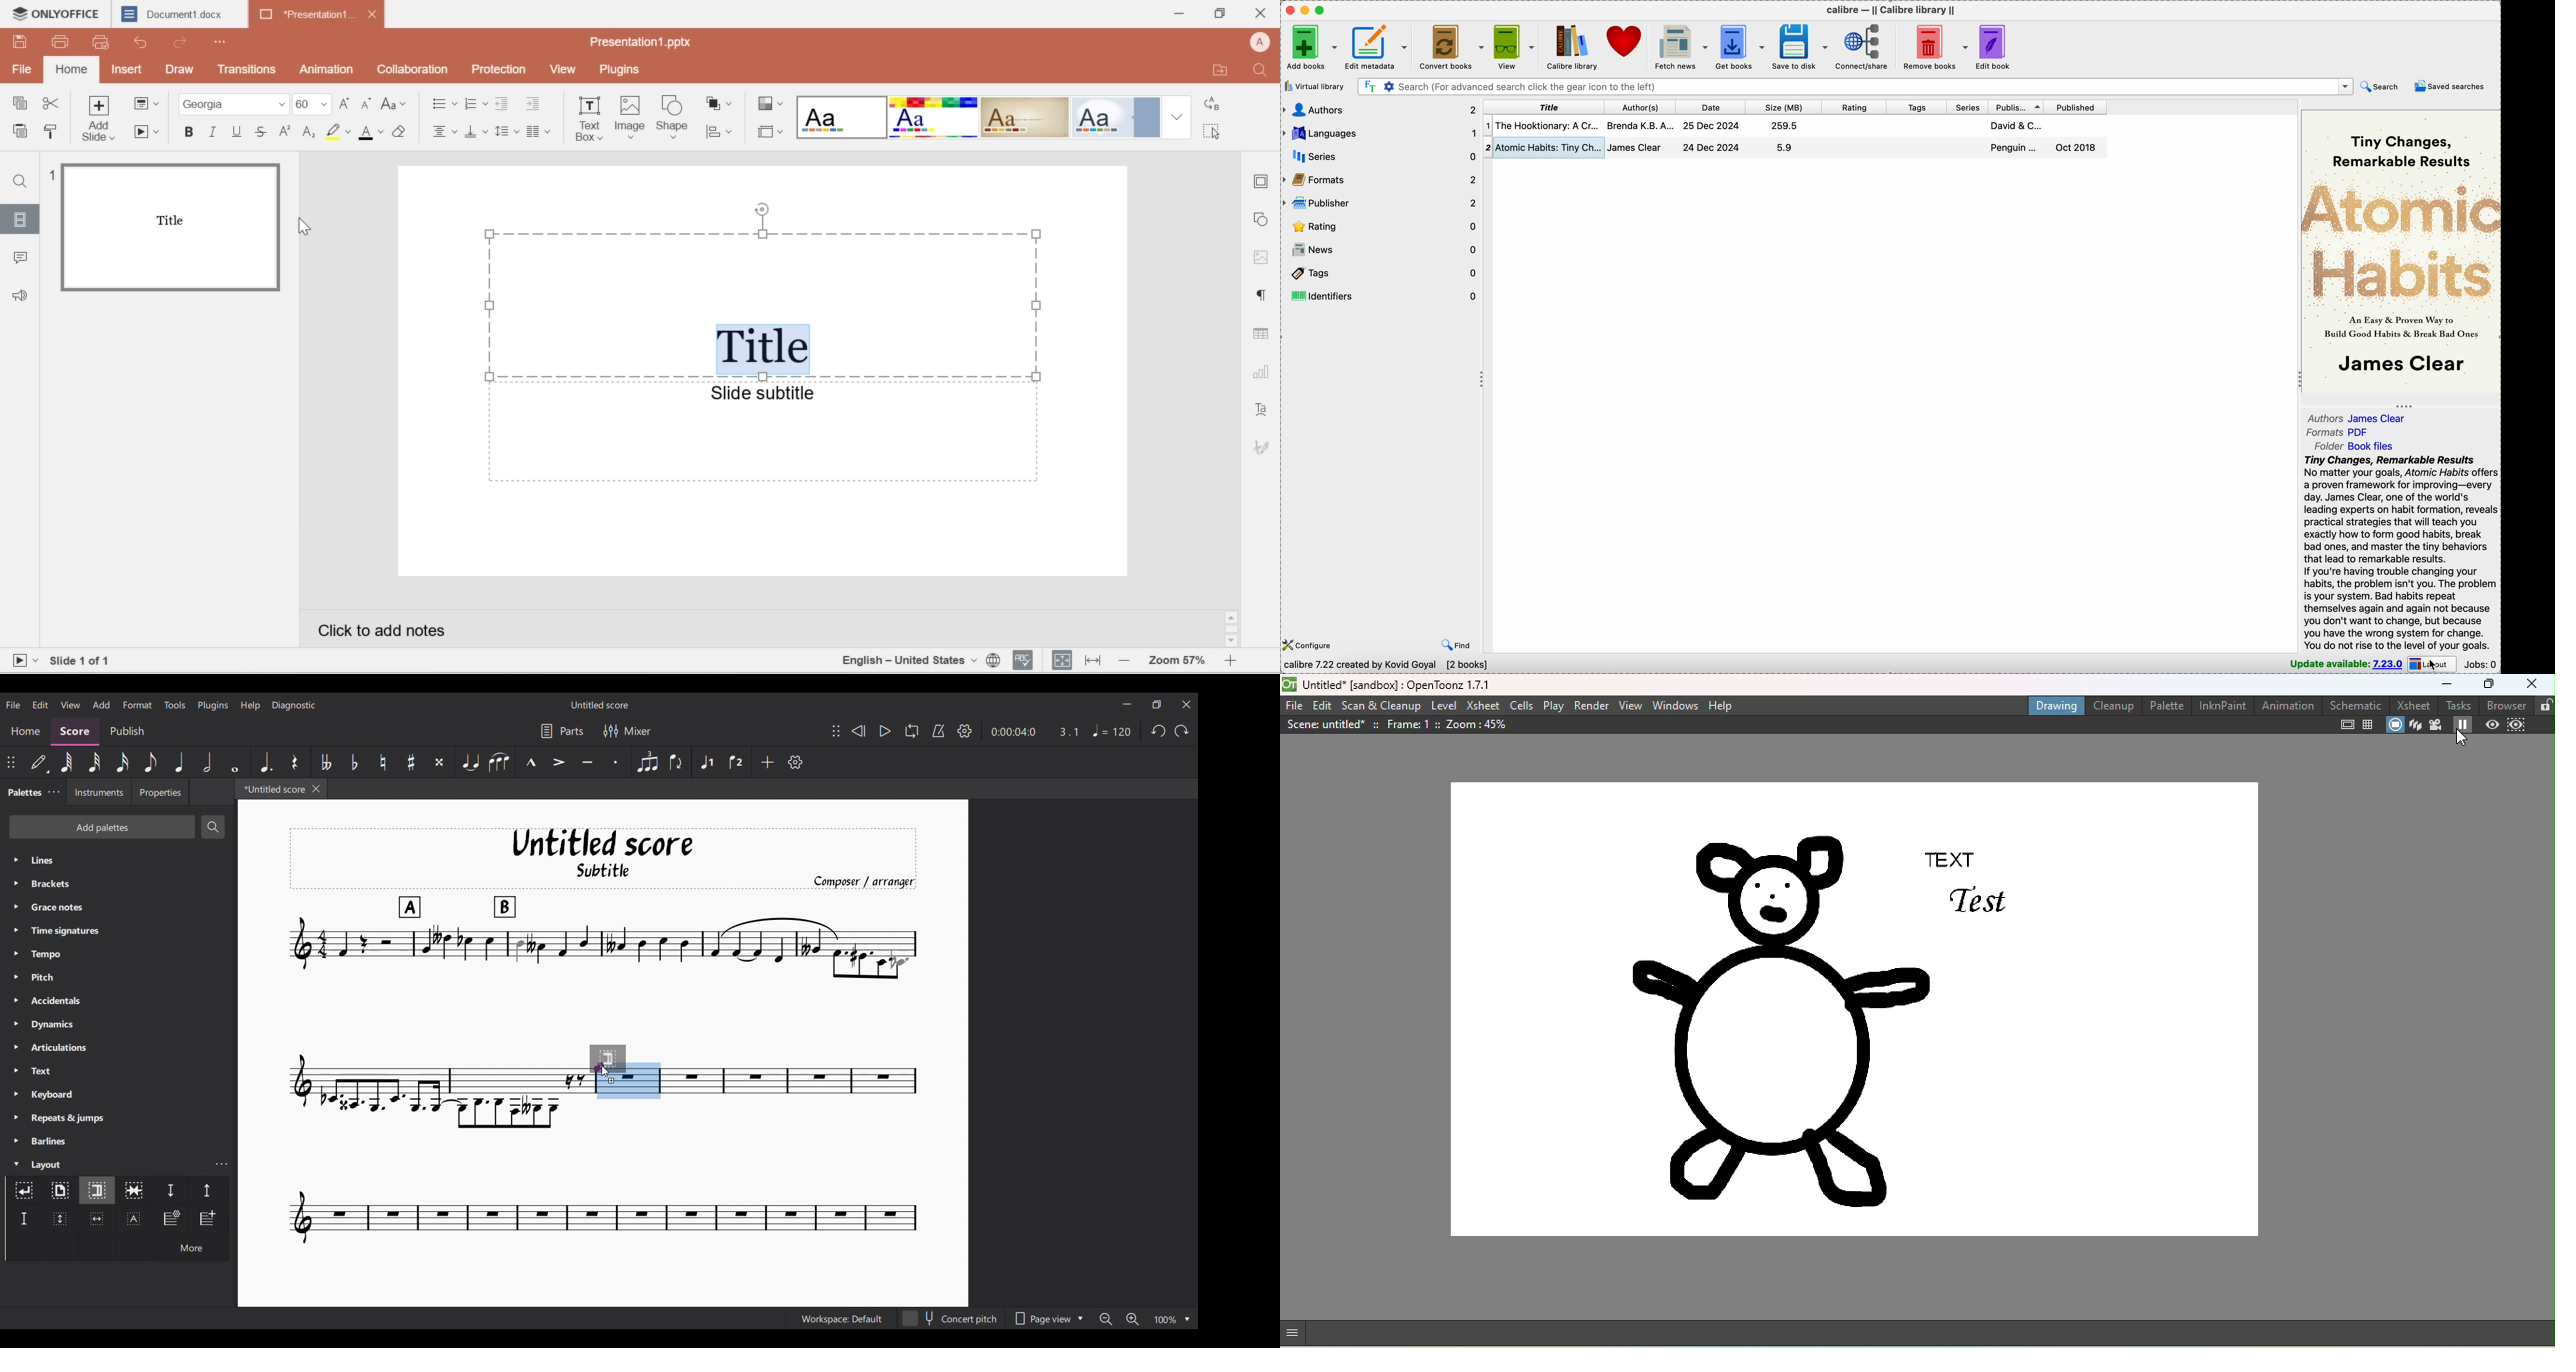 This screenshot has width=2576, height=1372. Describe the element at coordinates (2077, 107) in the screenshot. I see `published` at that location.